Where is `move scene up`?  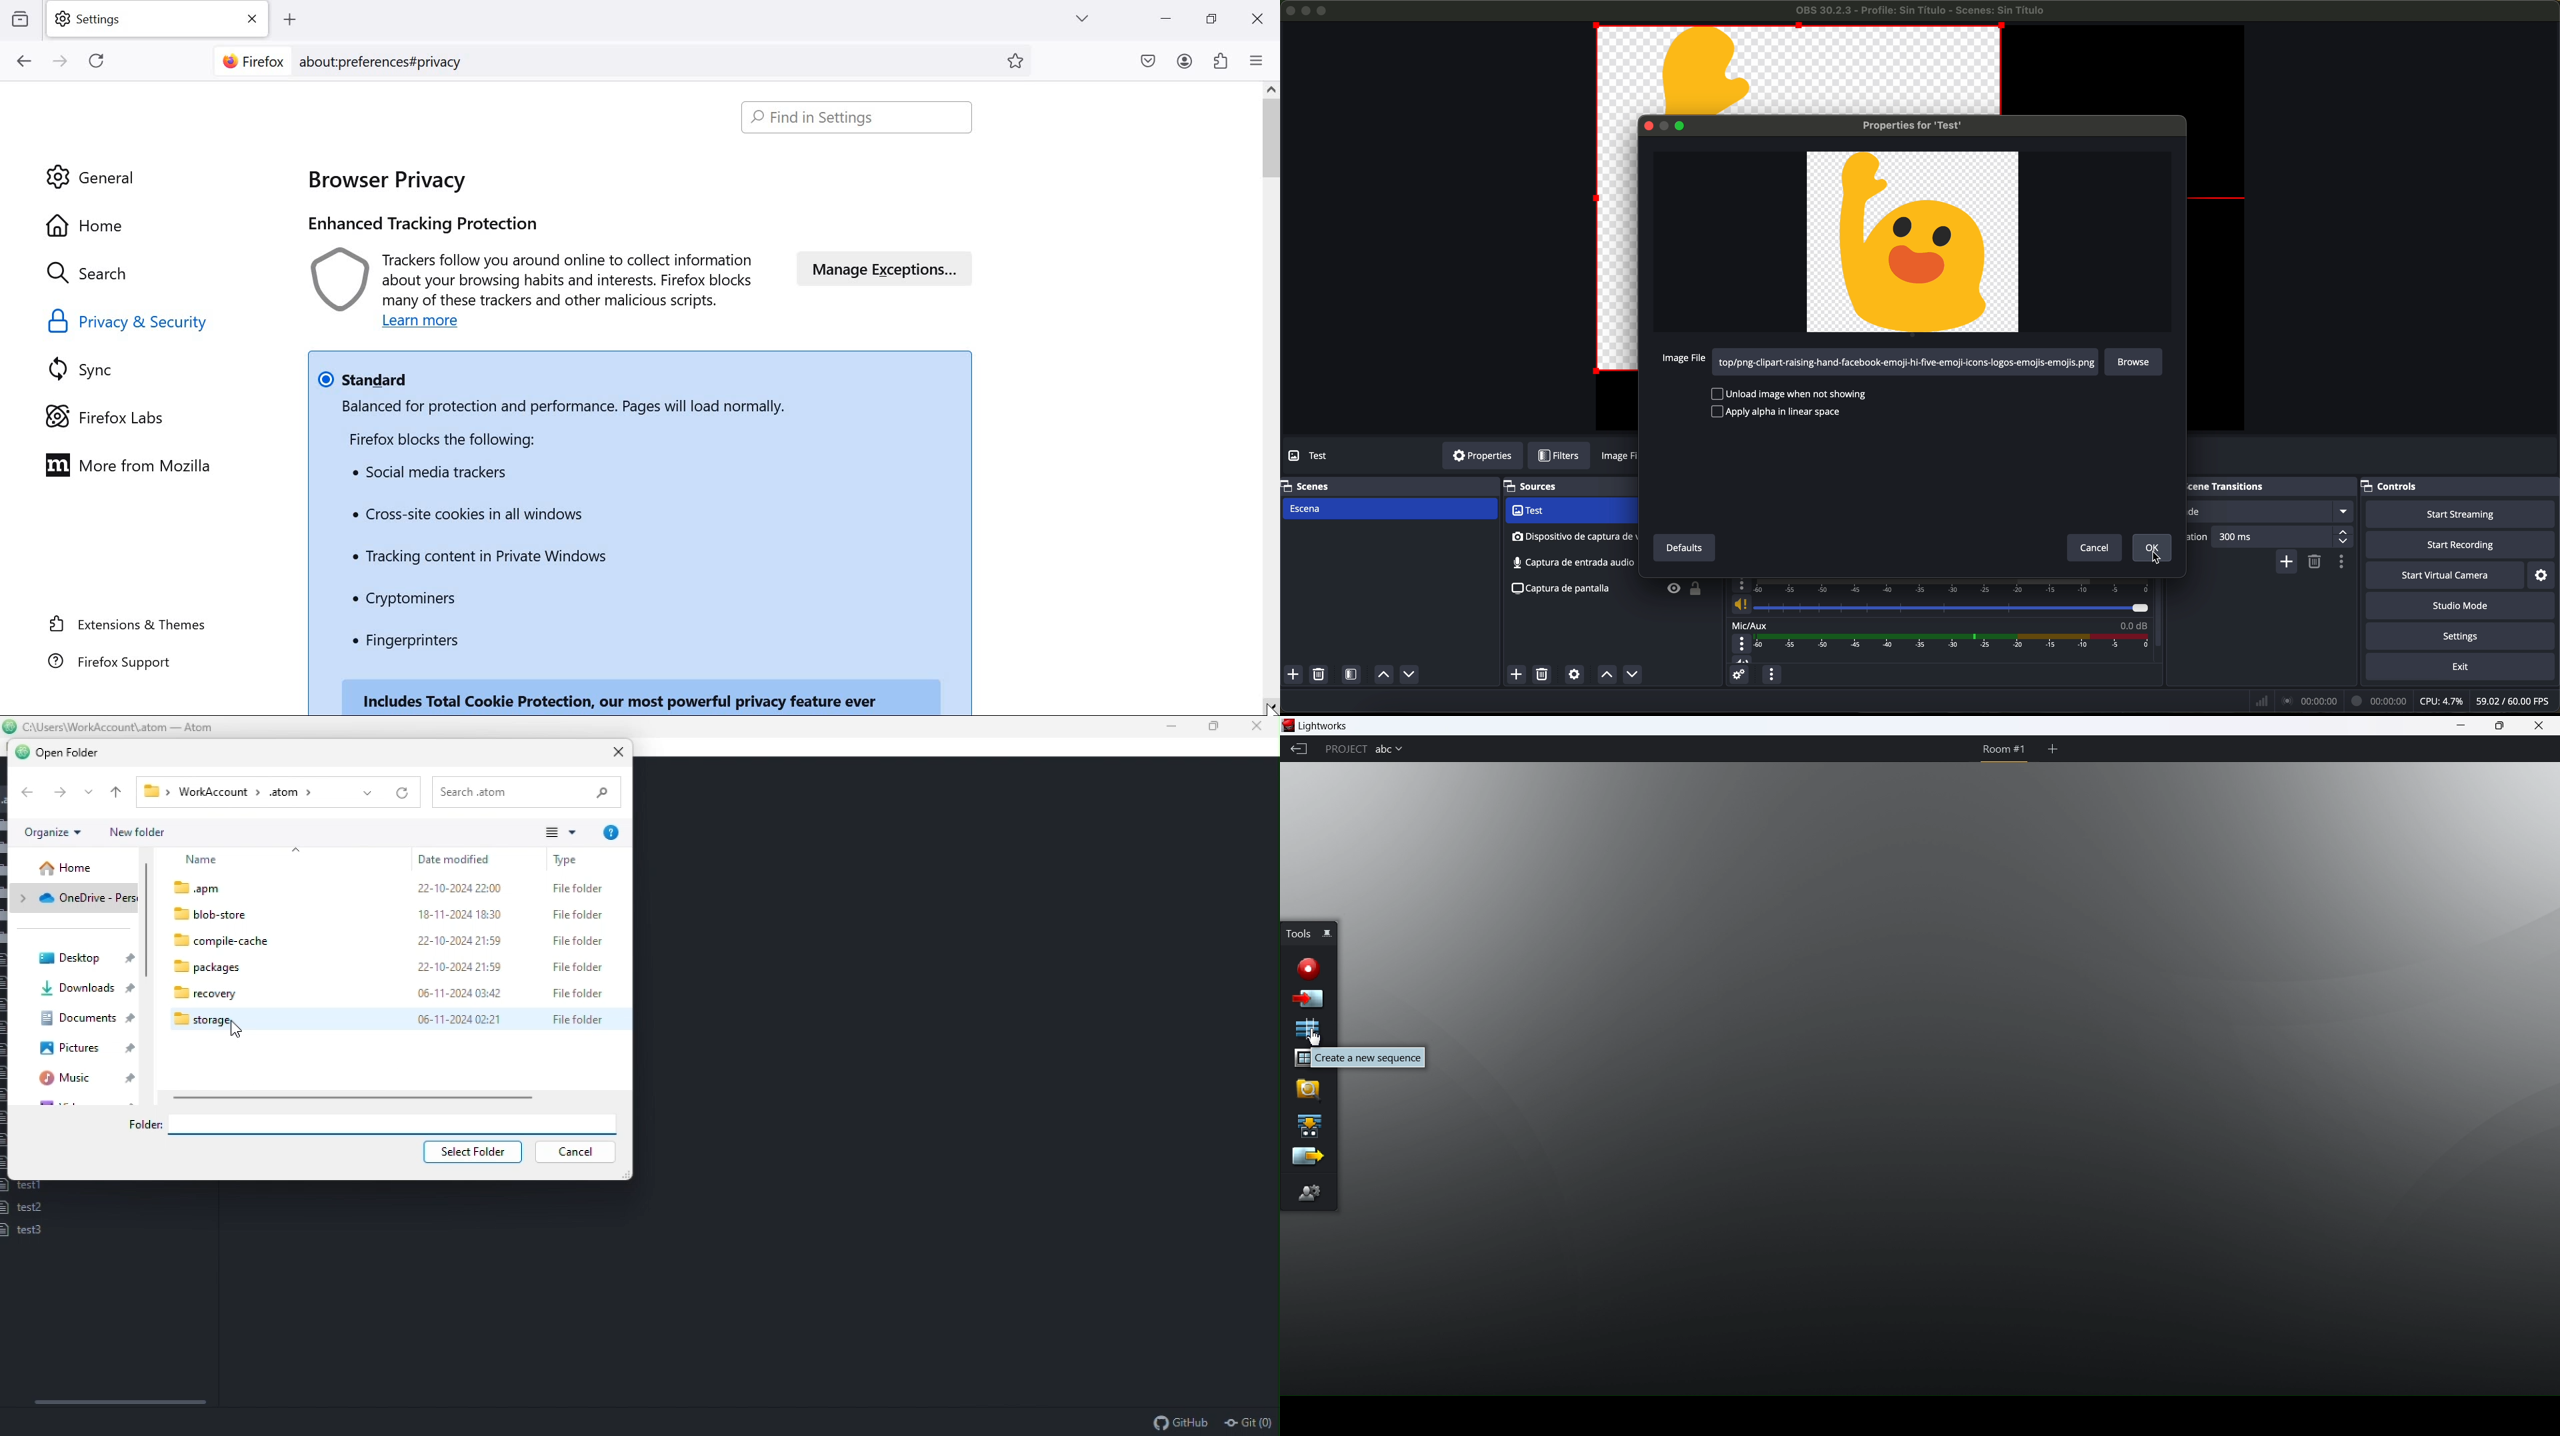 move scene up is located at coordinates (1383, 675).